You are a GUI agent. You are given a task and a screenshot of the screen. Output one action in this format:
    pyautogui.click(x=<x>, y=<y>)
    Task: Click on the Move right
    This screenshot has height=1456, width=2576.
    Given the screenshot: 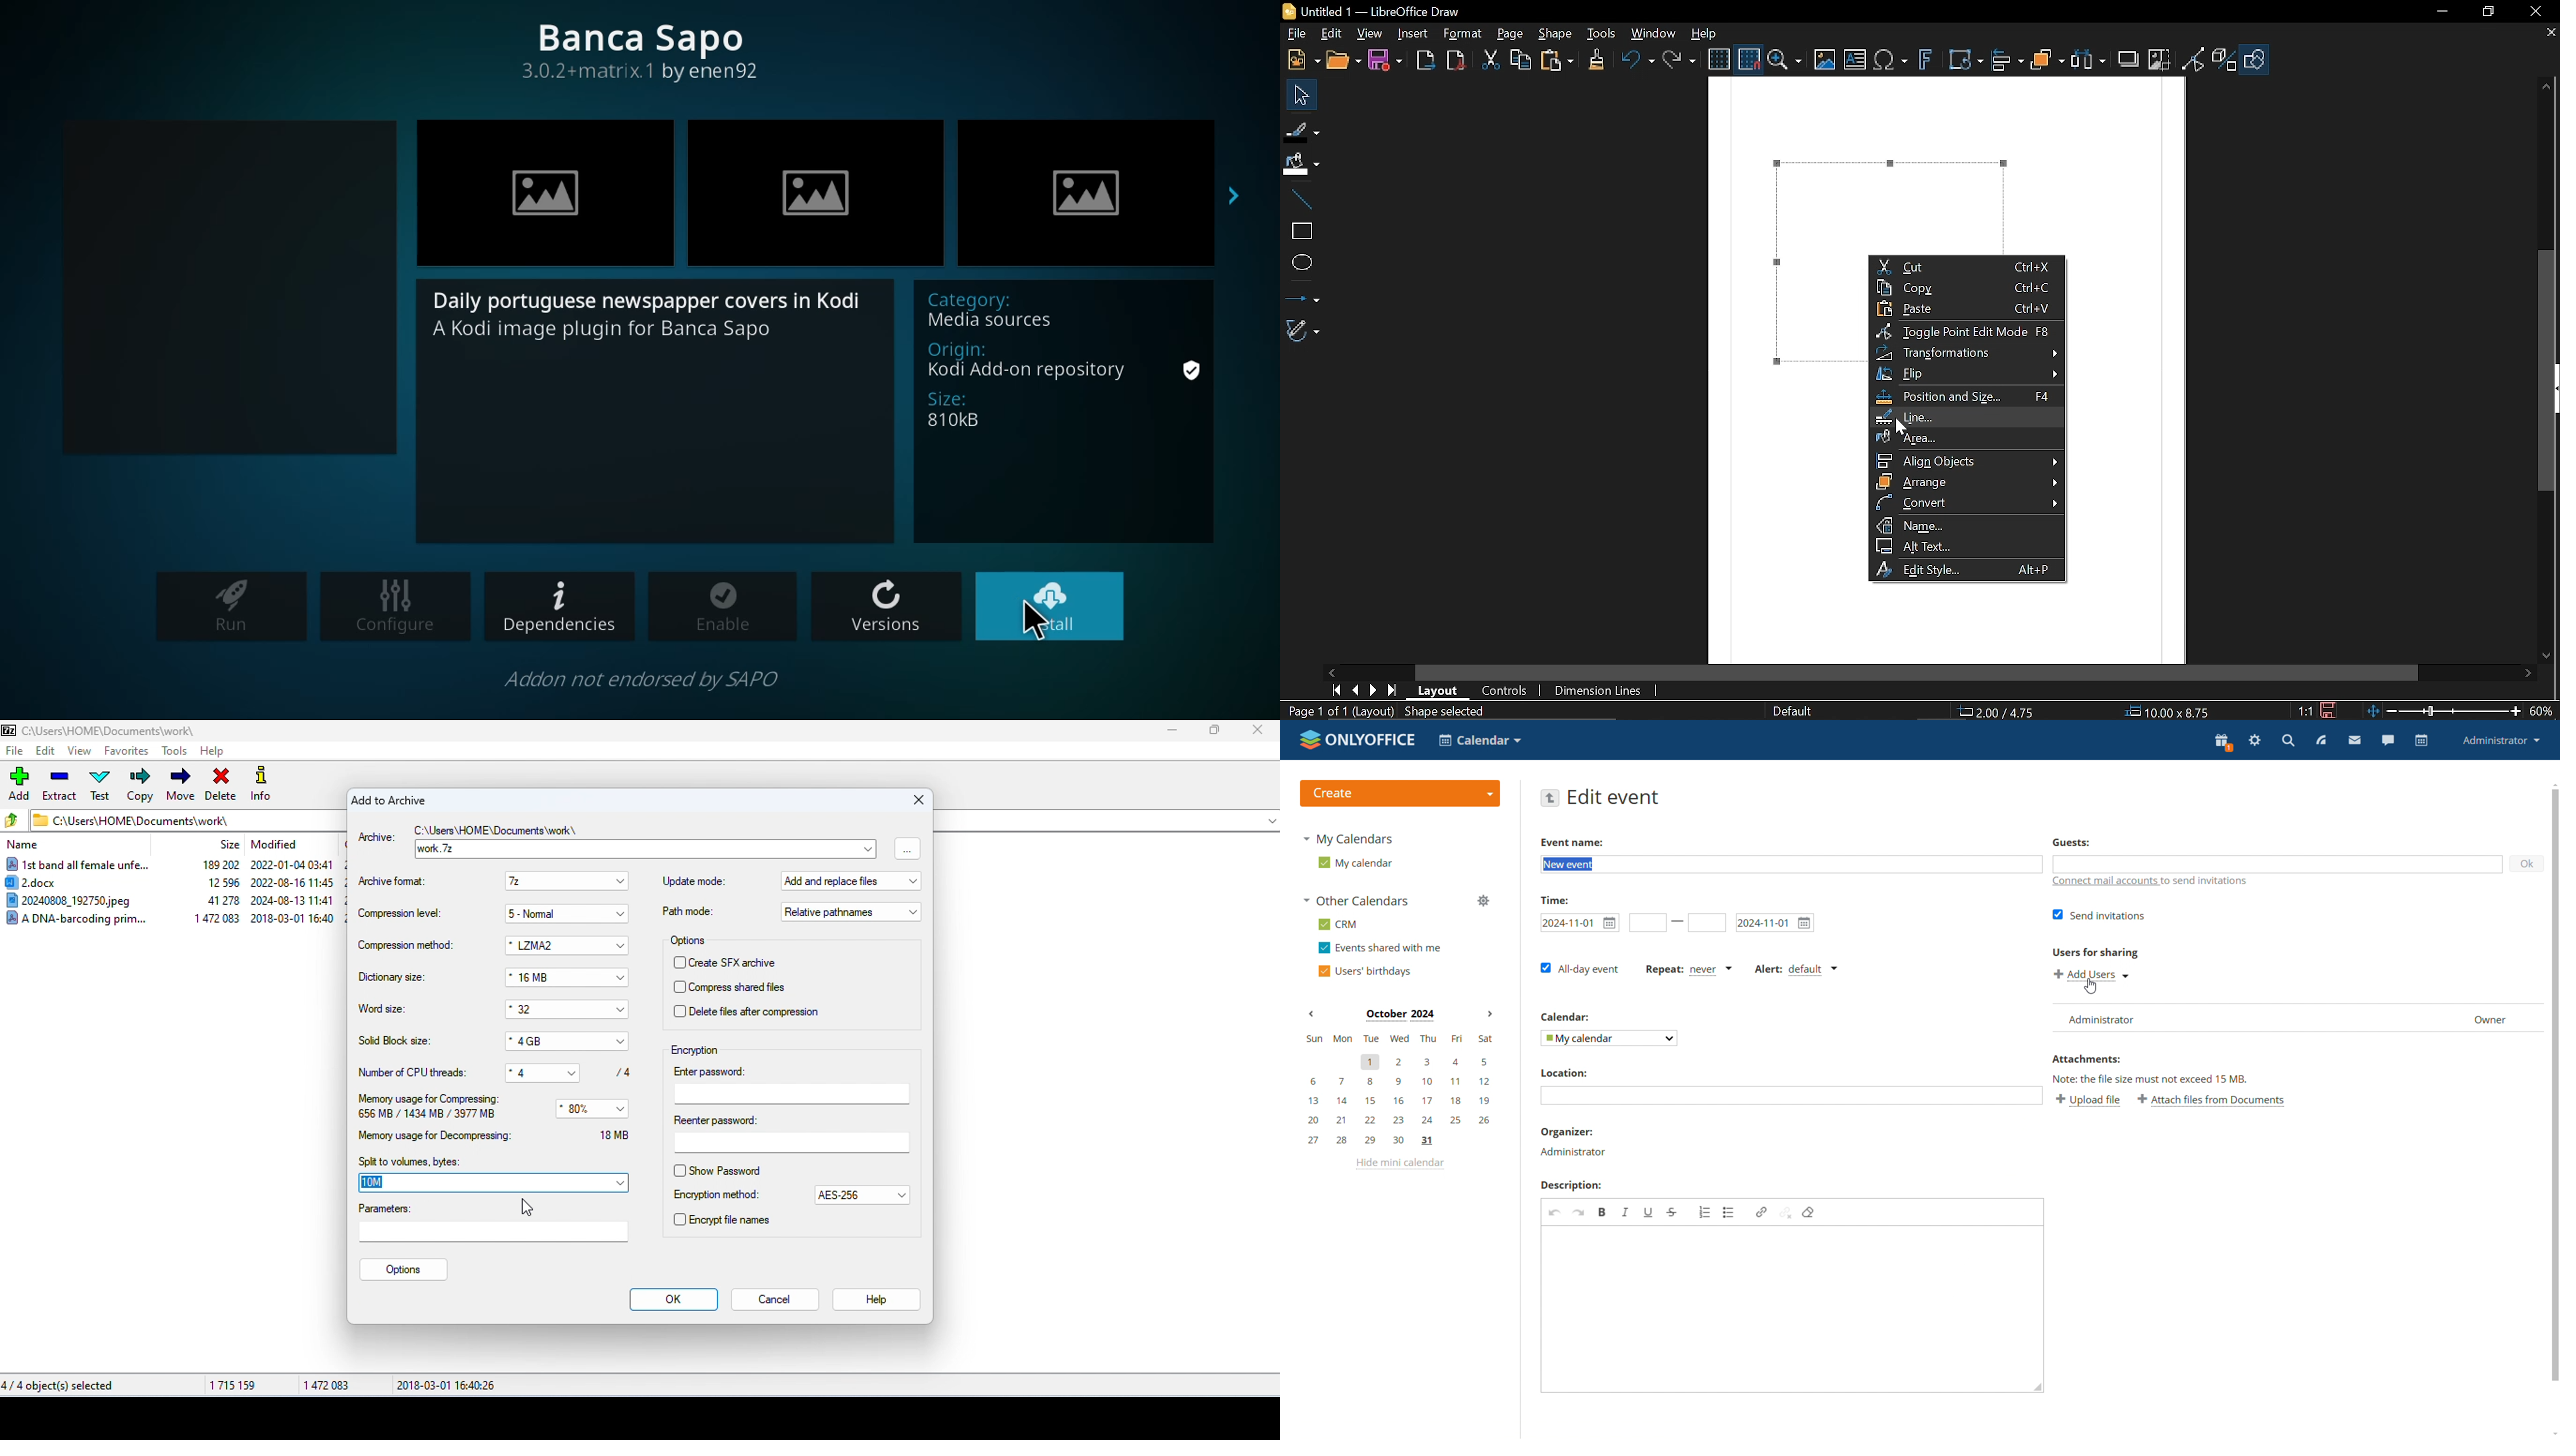 What is the action you would take?
    pyautogui.click(x=1333, y=672)
    